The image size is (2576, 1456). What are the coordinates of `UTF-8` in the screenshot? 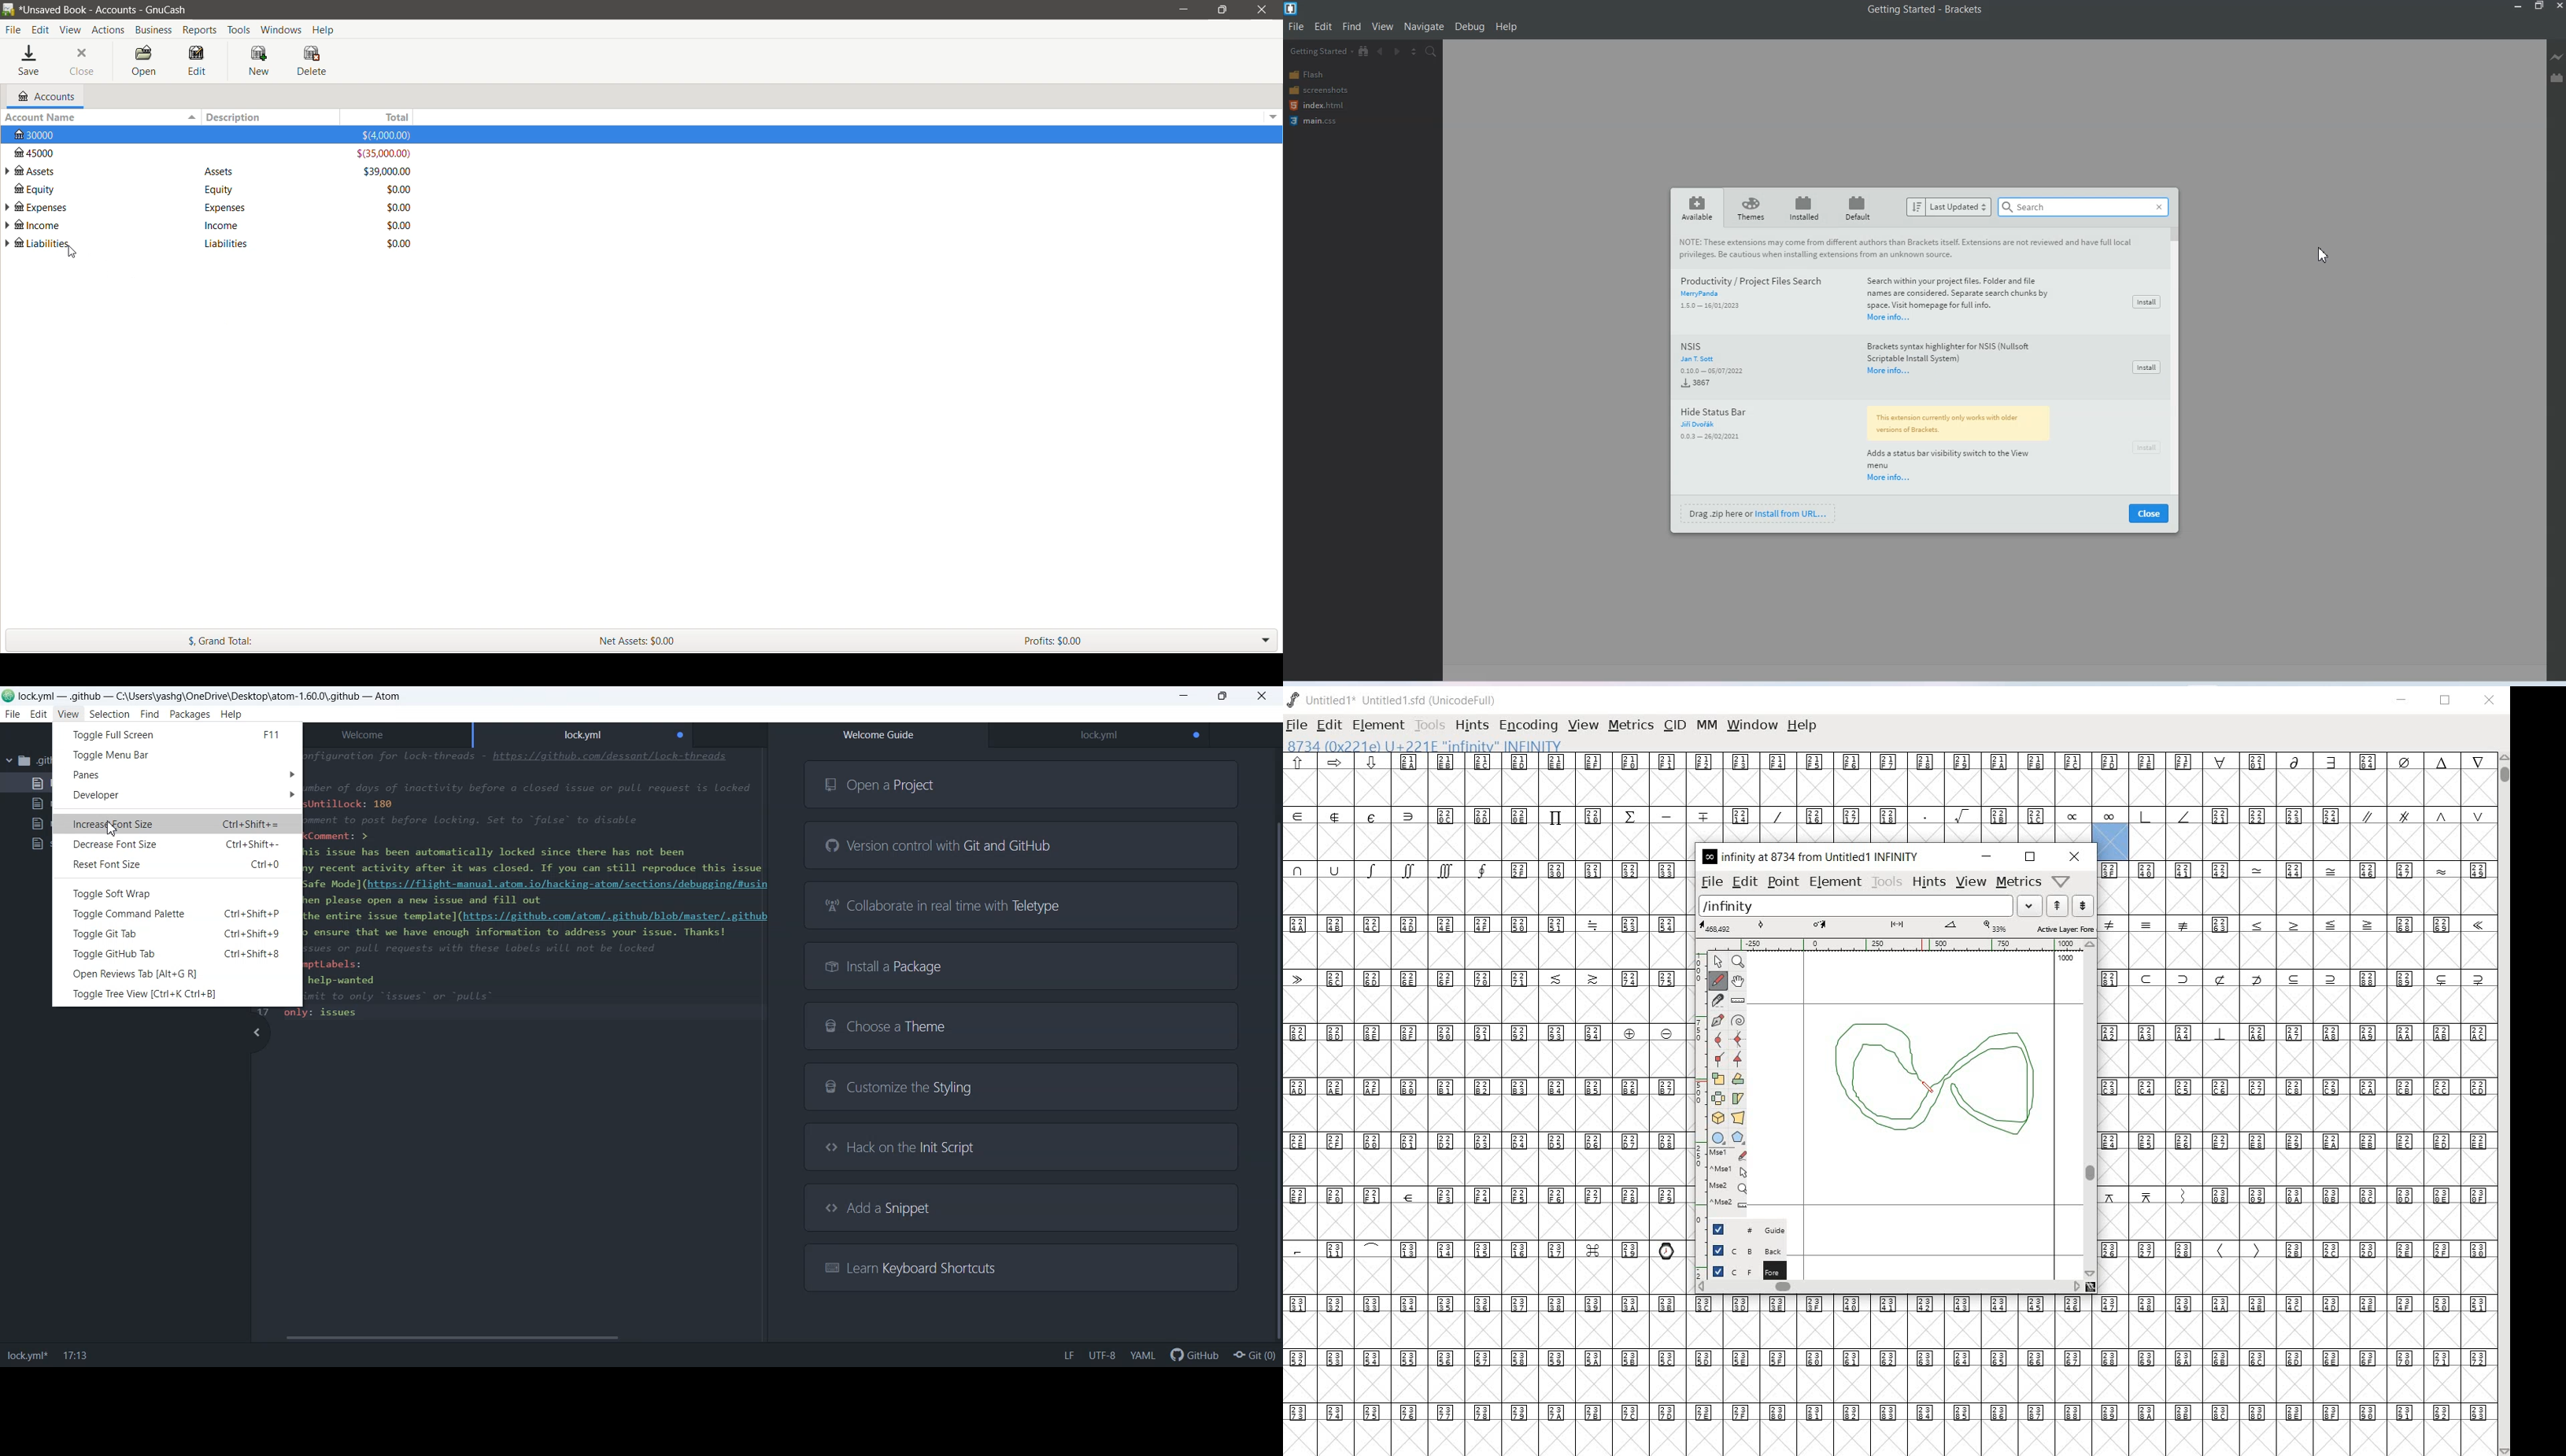 It's located at (1102, 1356).